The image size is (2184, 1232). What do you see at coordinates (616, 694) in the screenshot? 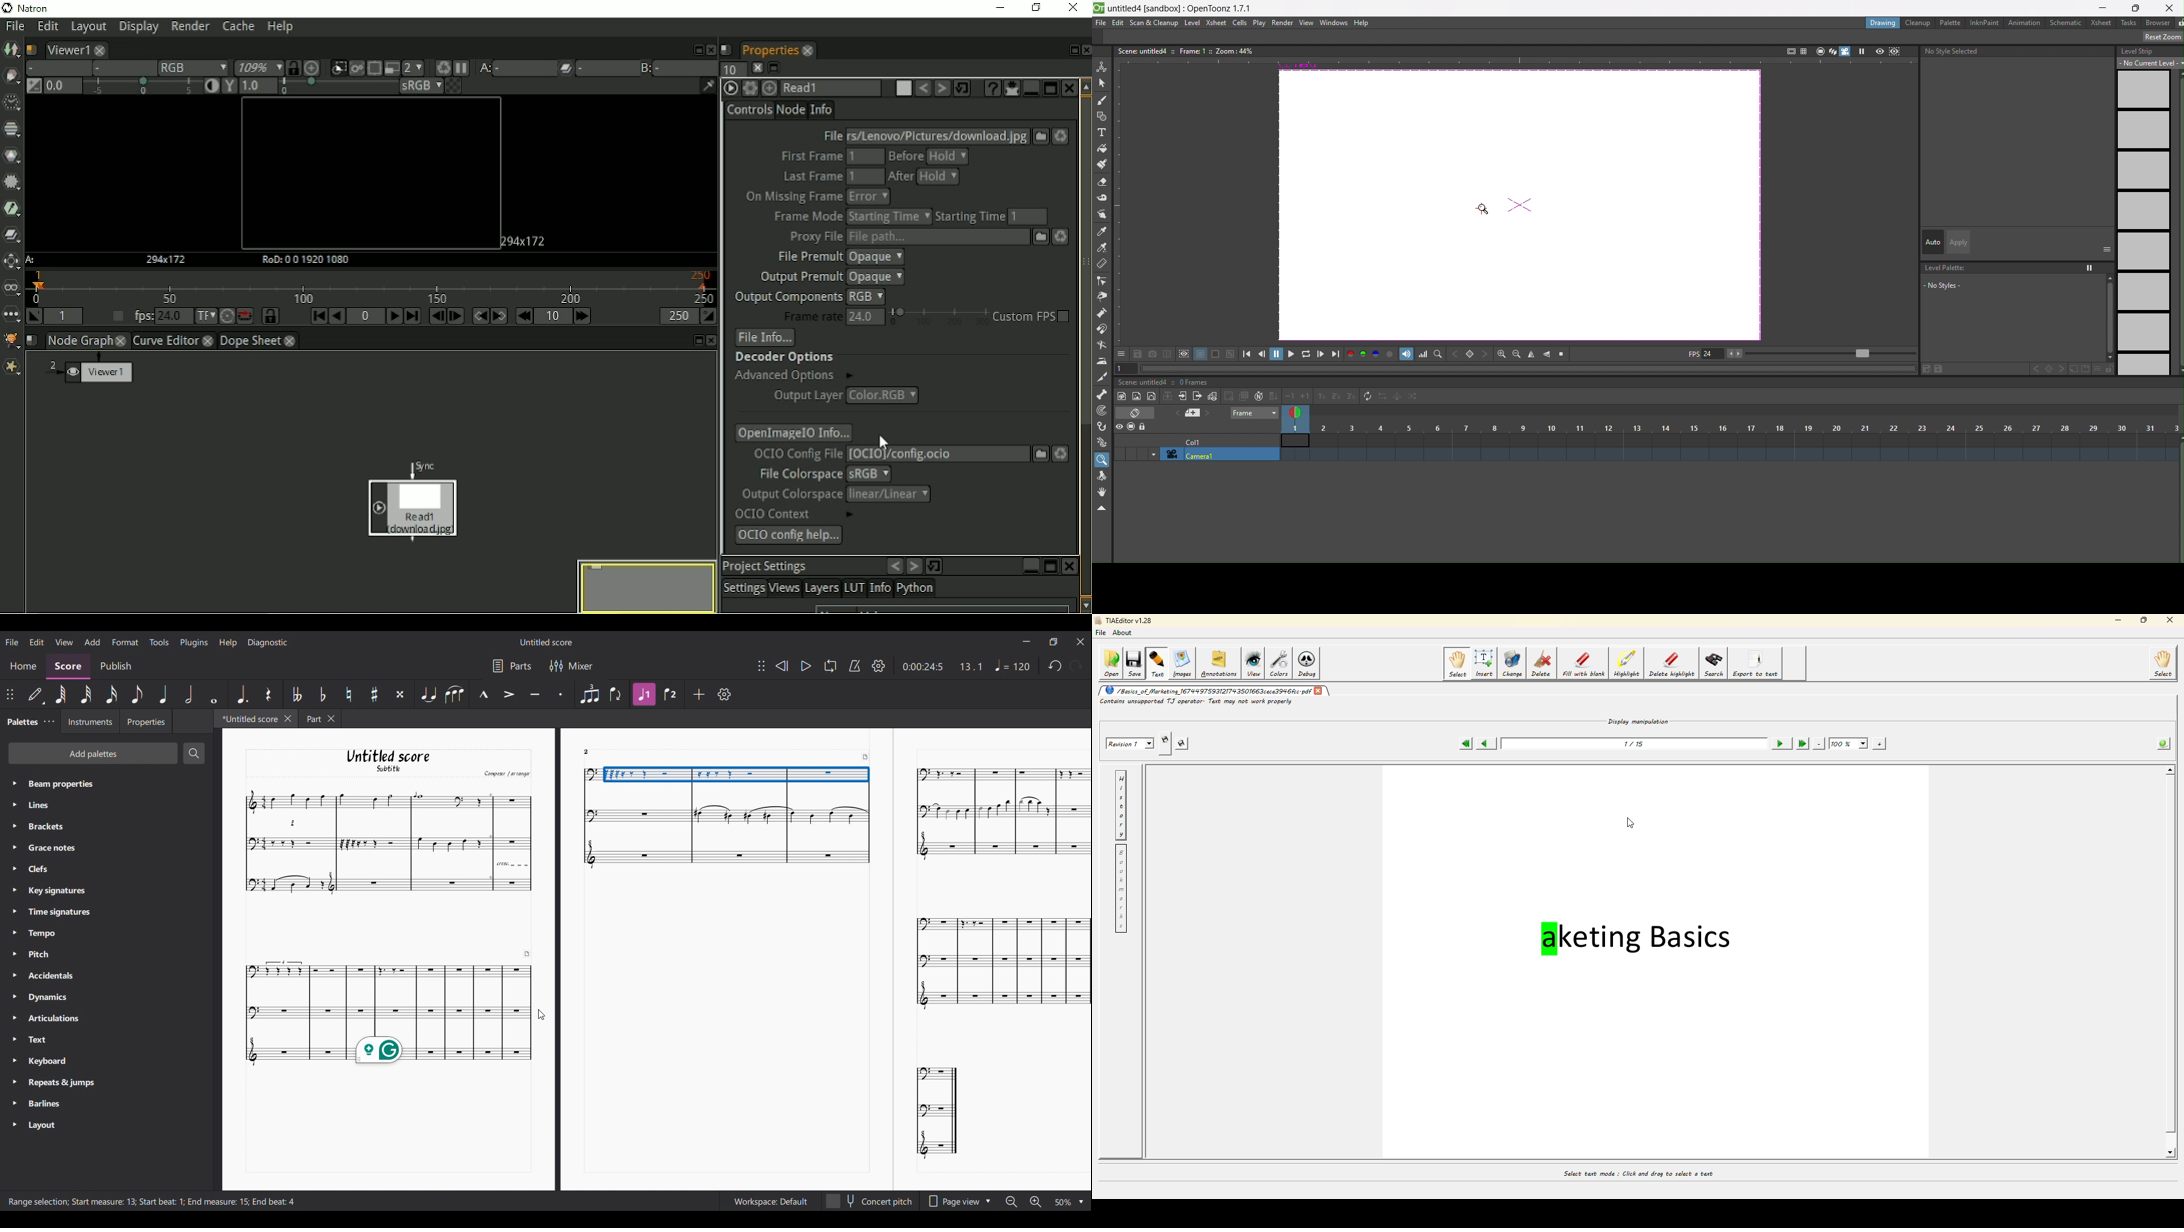
I see `Flip direction` at bounding box center [616, 694].